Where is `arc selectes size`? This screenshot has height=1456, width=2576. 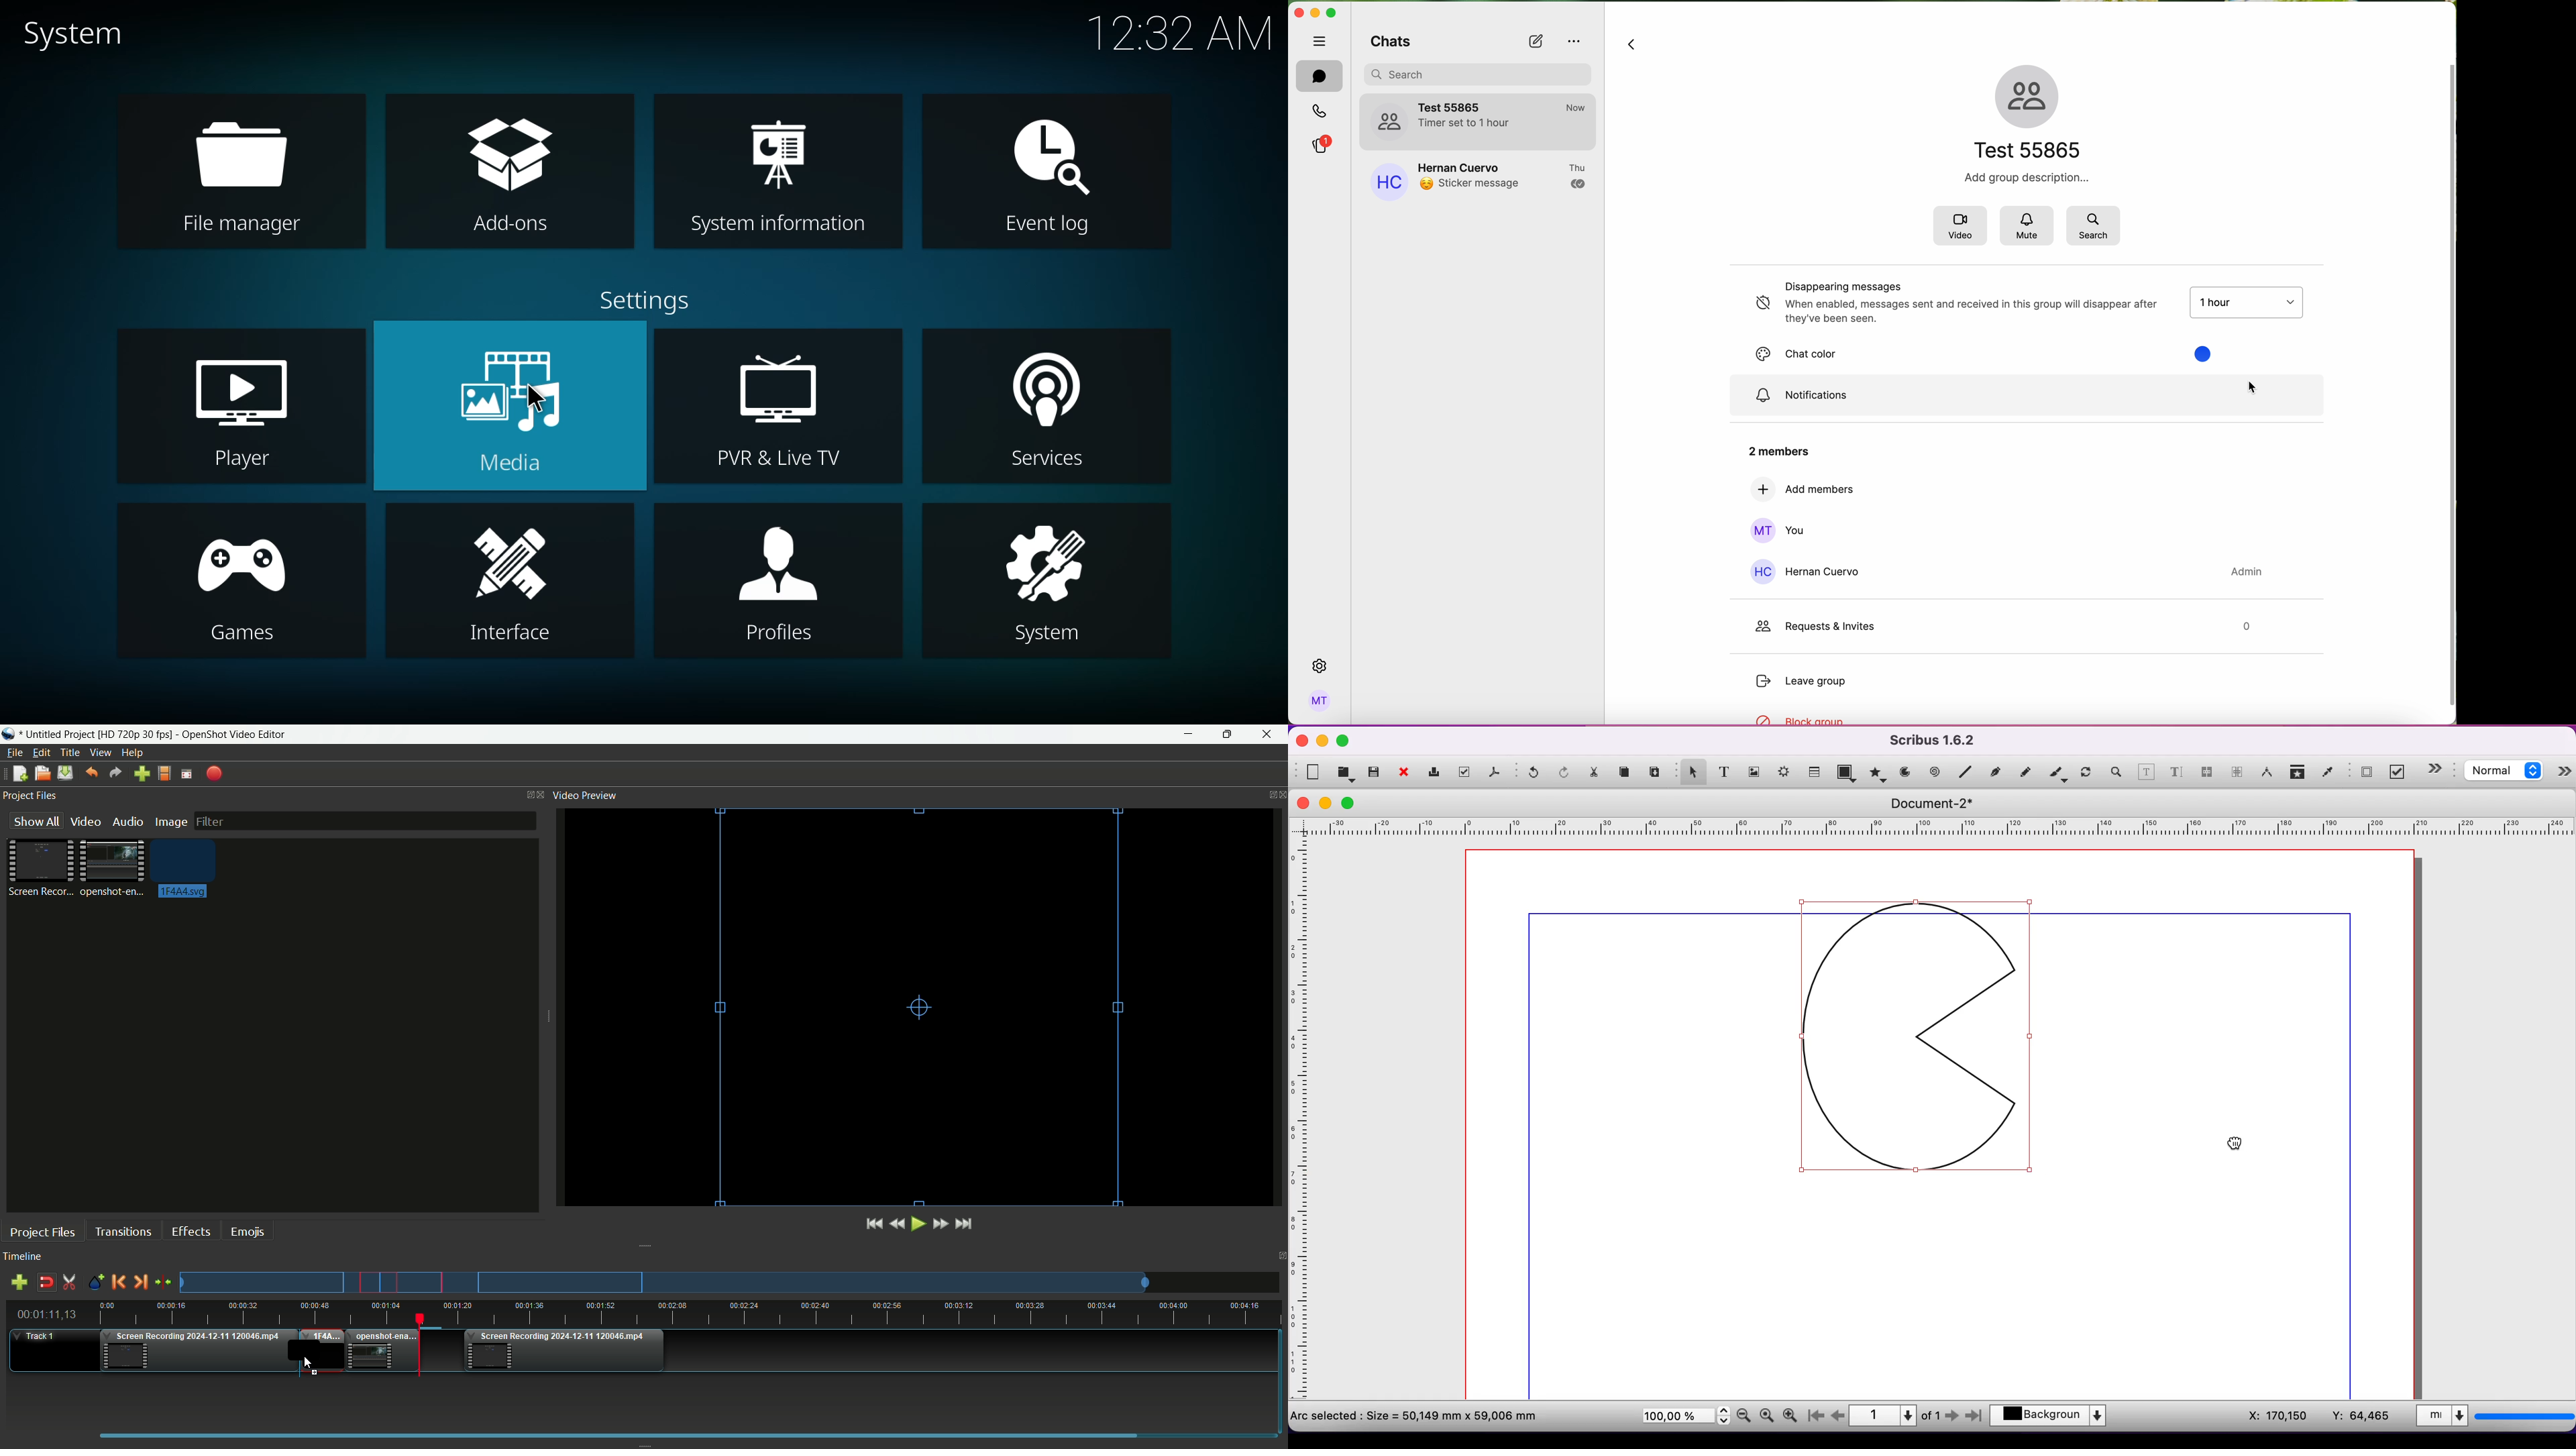 arc selectes size is located at coordinates (1422, 1415).